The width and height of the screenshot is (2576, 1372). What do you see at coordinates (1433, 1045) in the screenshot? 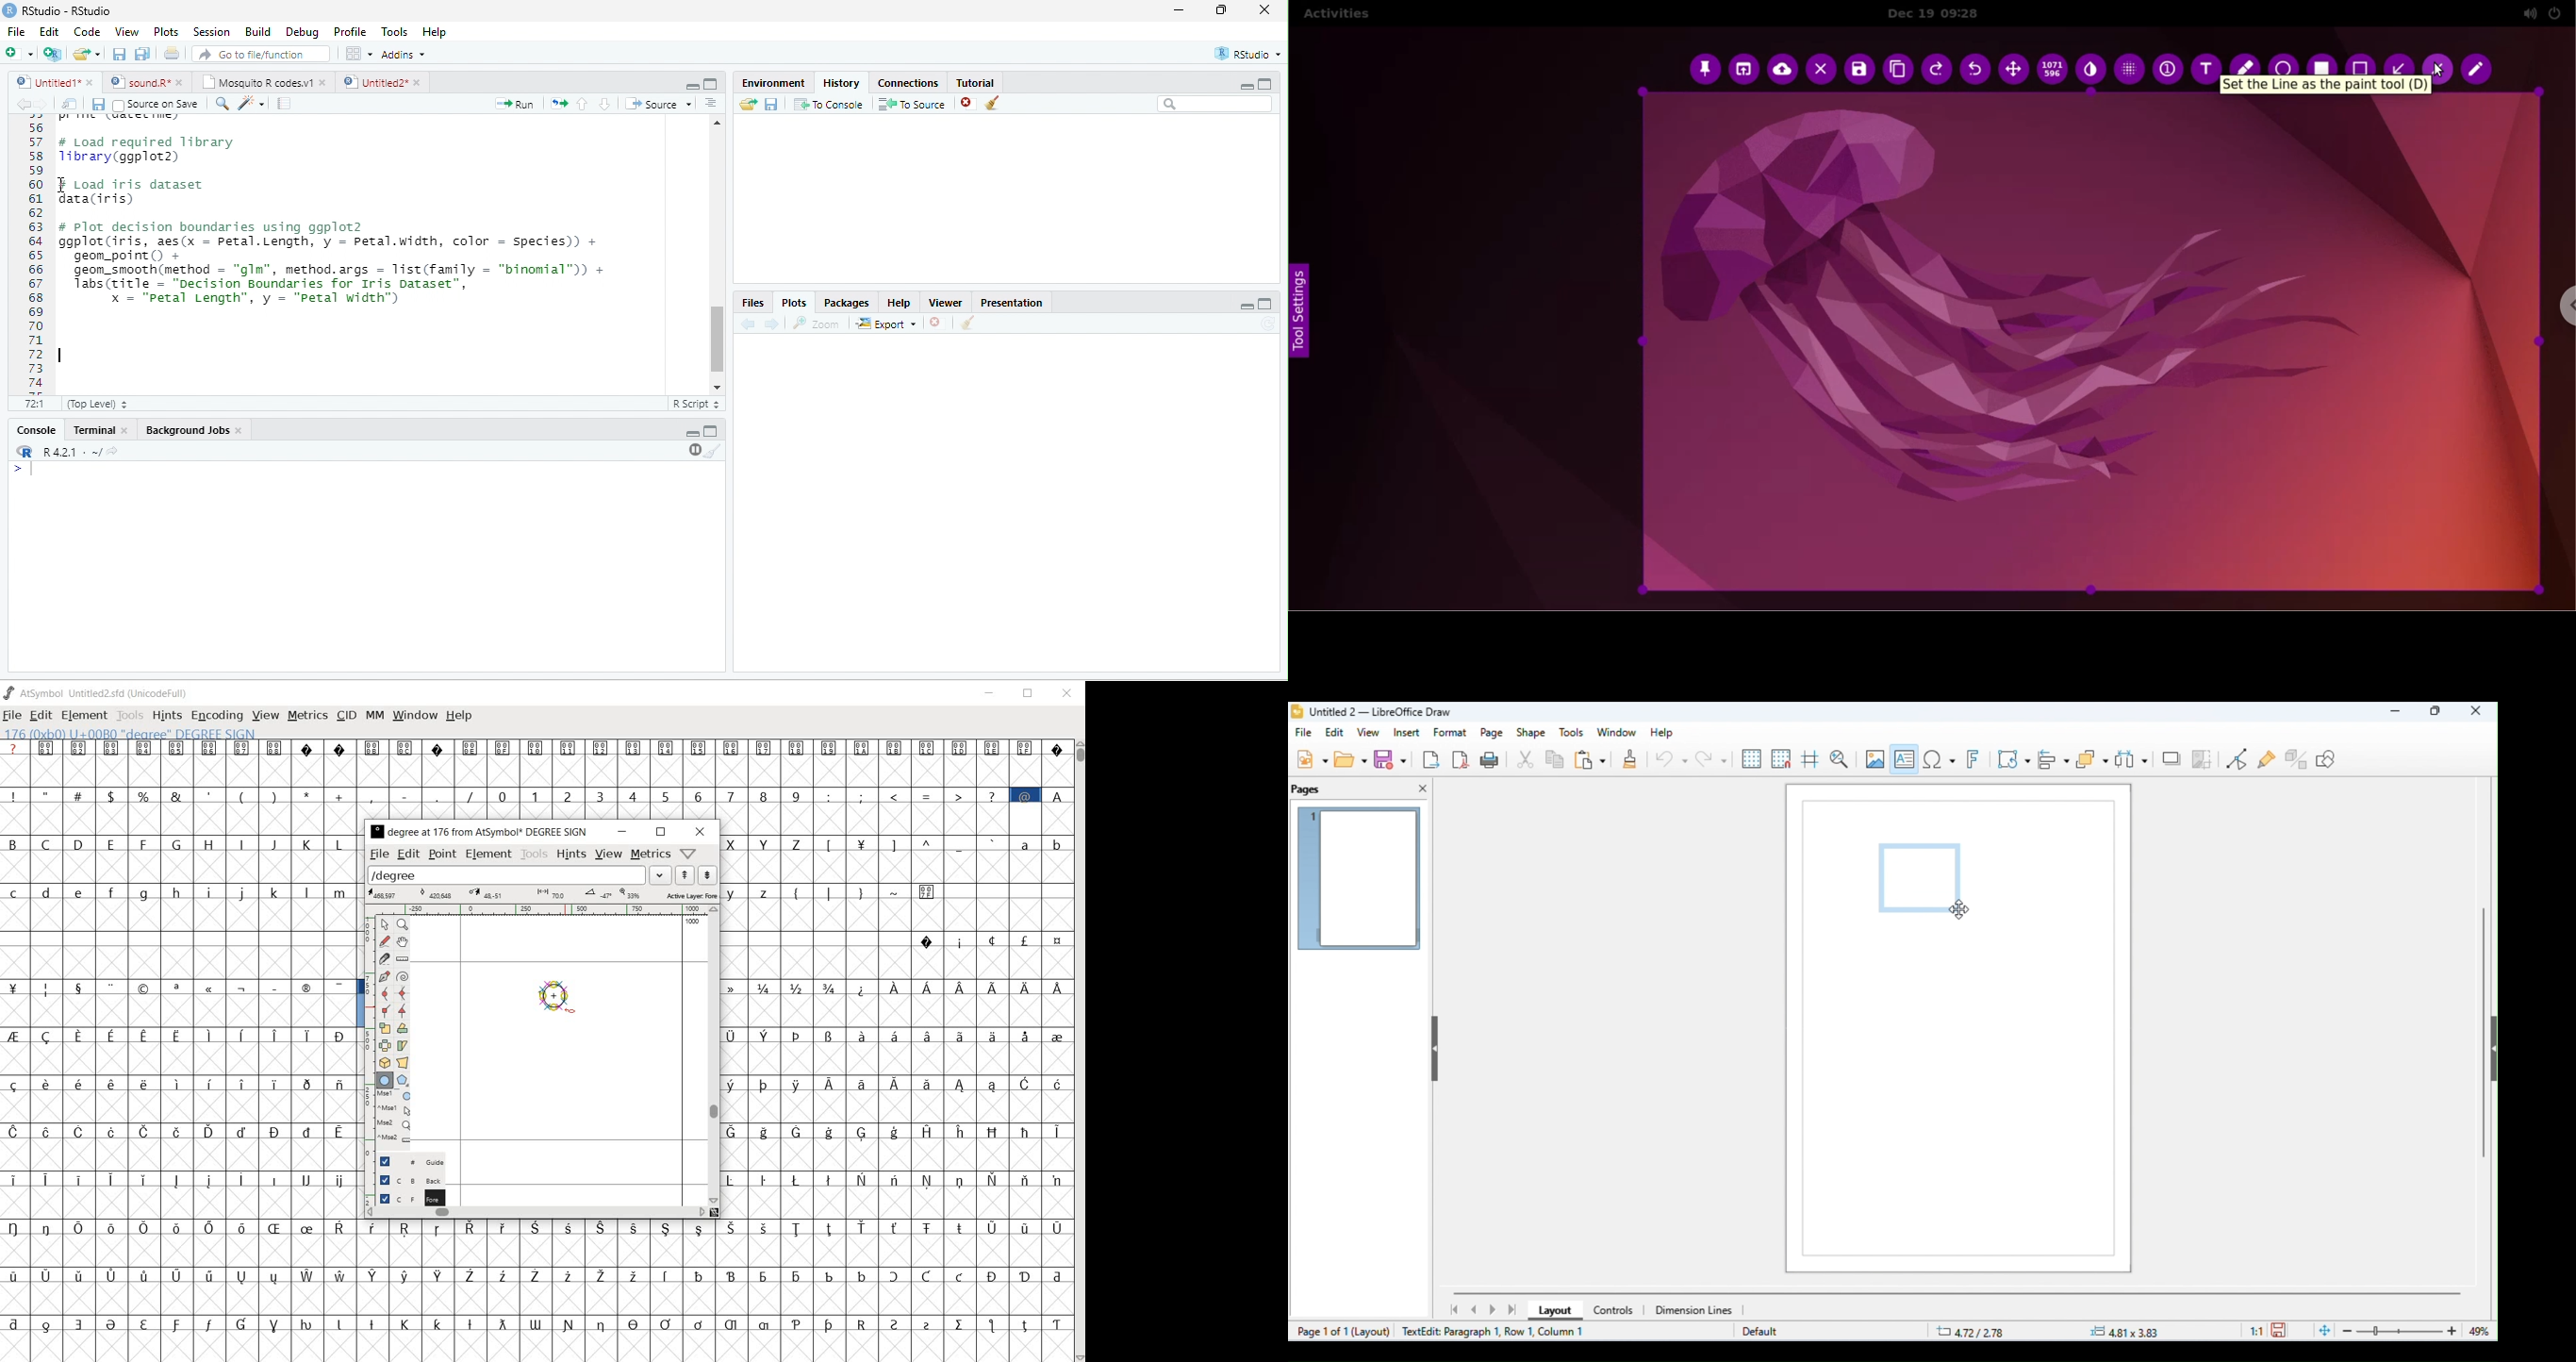
I see `hide` at bounding box center [1433, 1045].